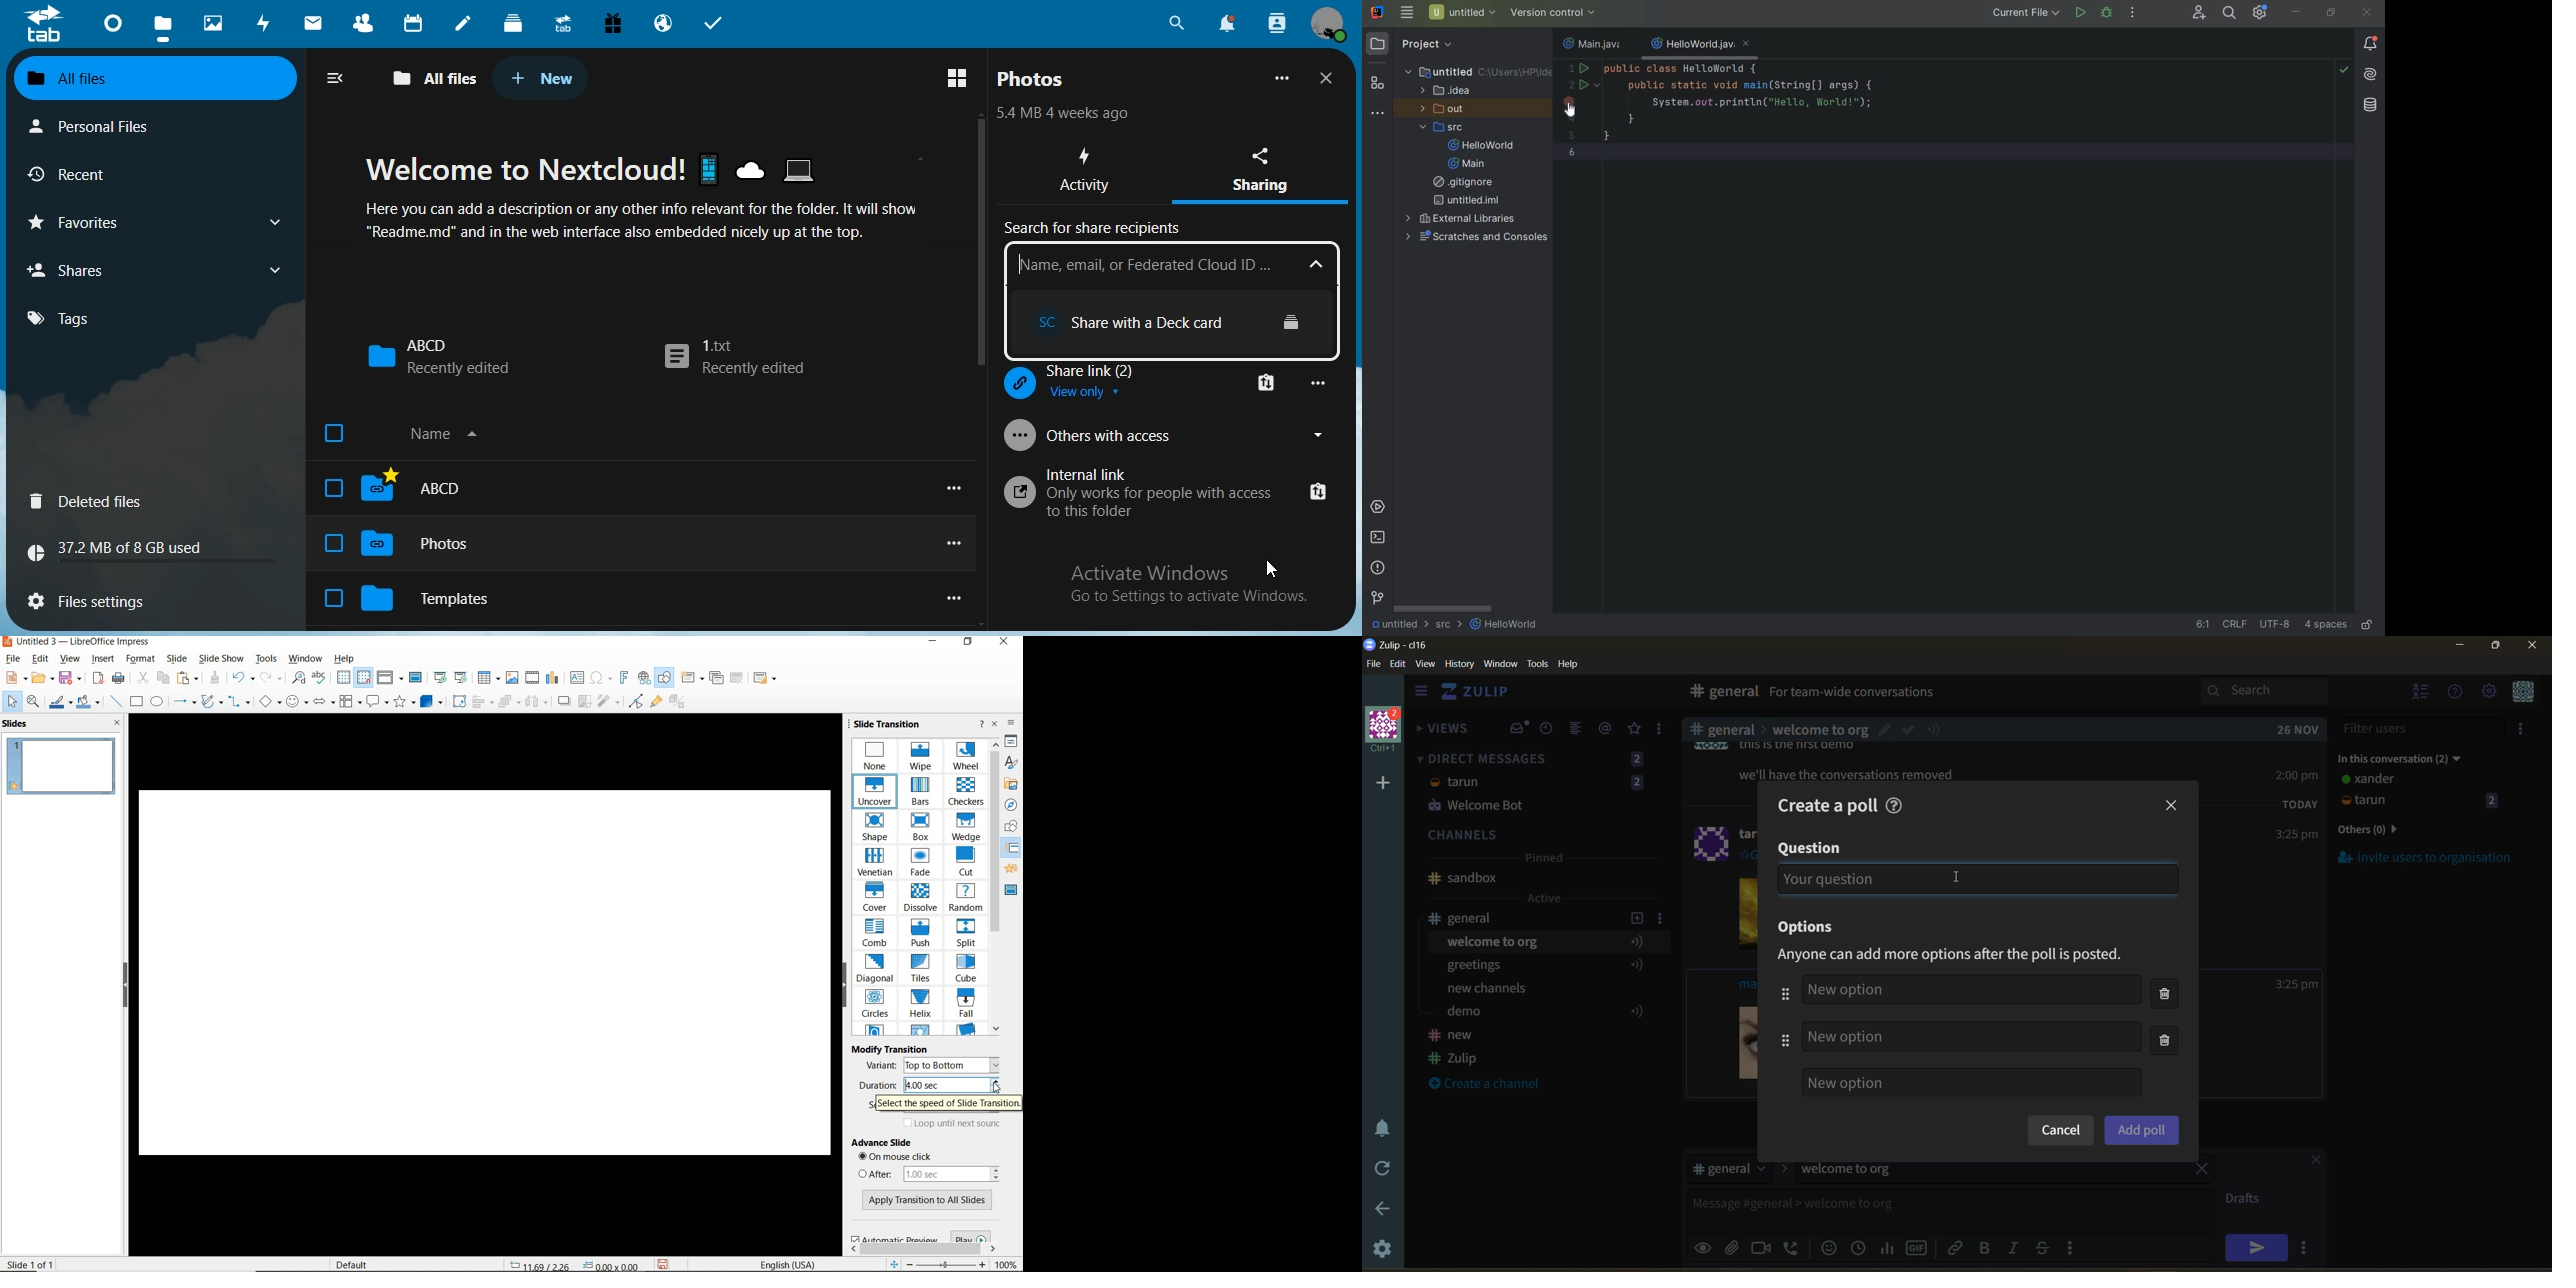 The image size is (2576, 1288). What do you see at coordinates (1971, 1082) in the screenshot?
I see `new option` at bounding box center [1971, 1082].